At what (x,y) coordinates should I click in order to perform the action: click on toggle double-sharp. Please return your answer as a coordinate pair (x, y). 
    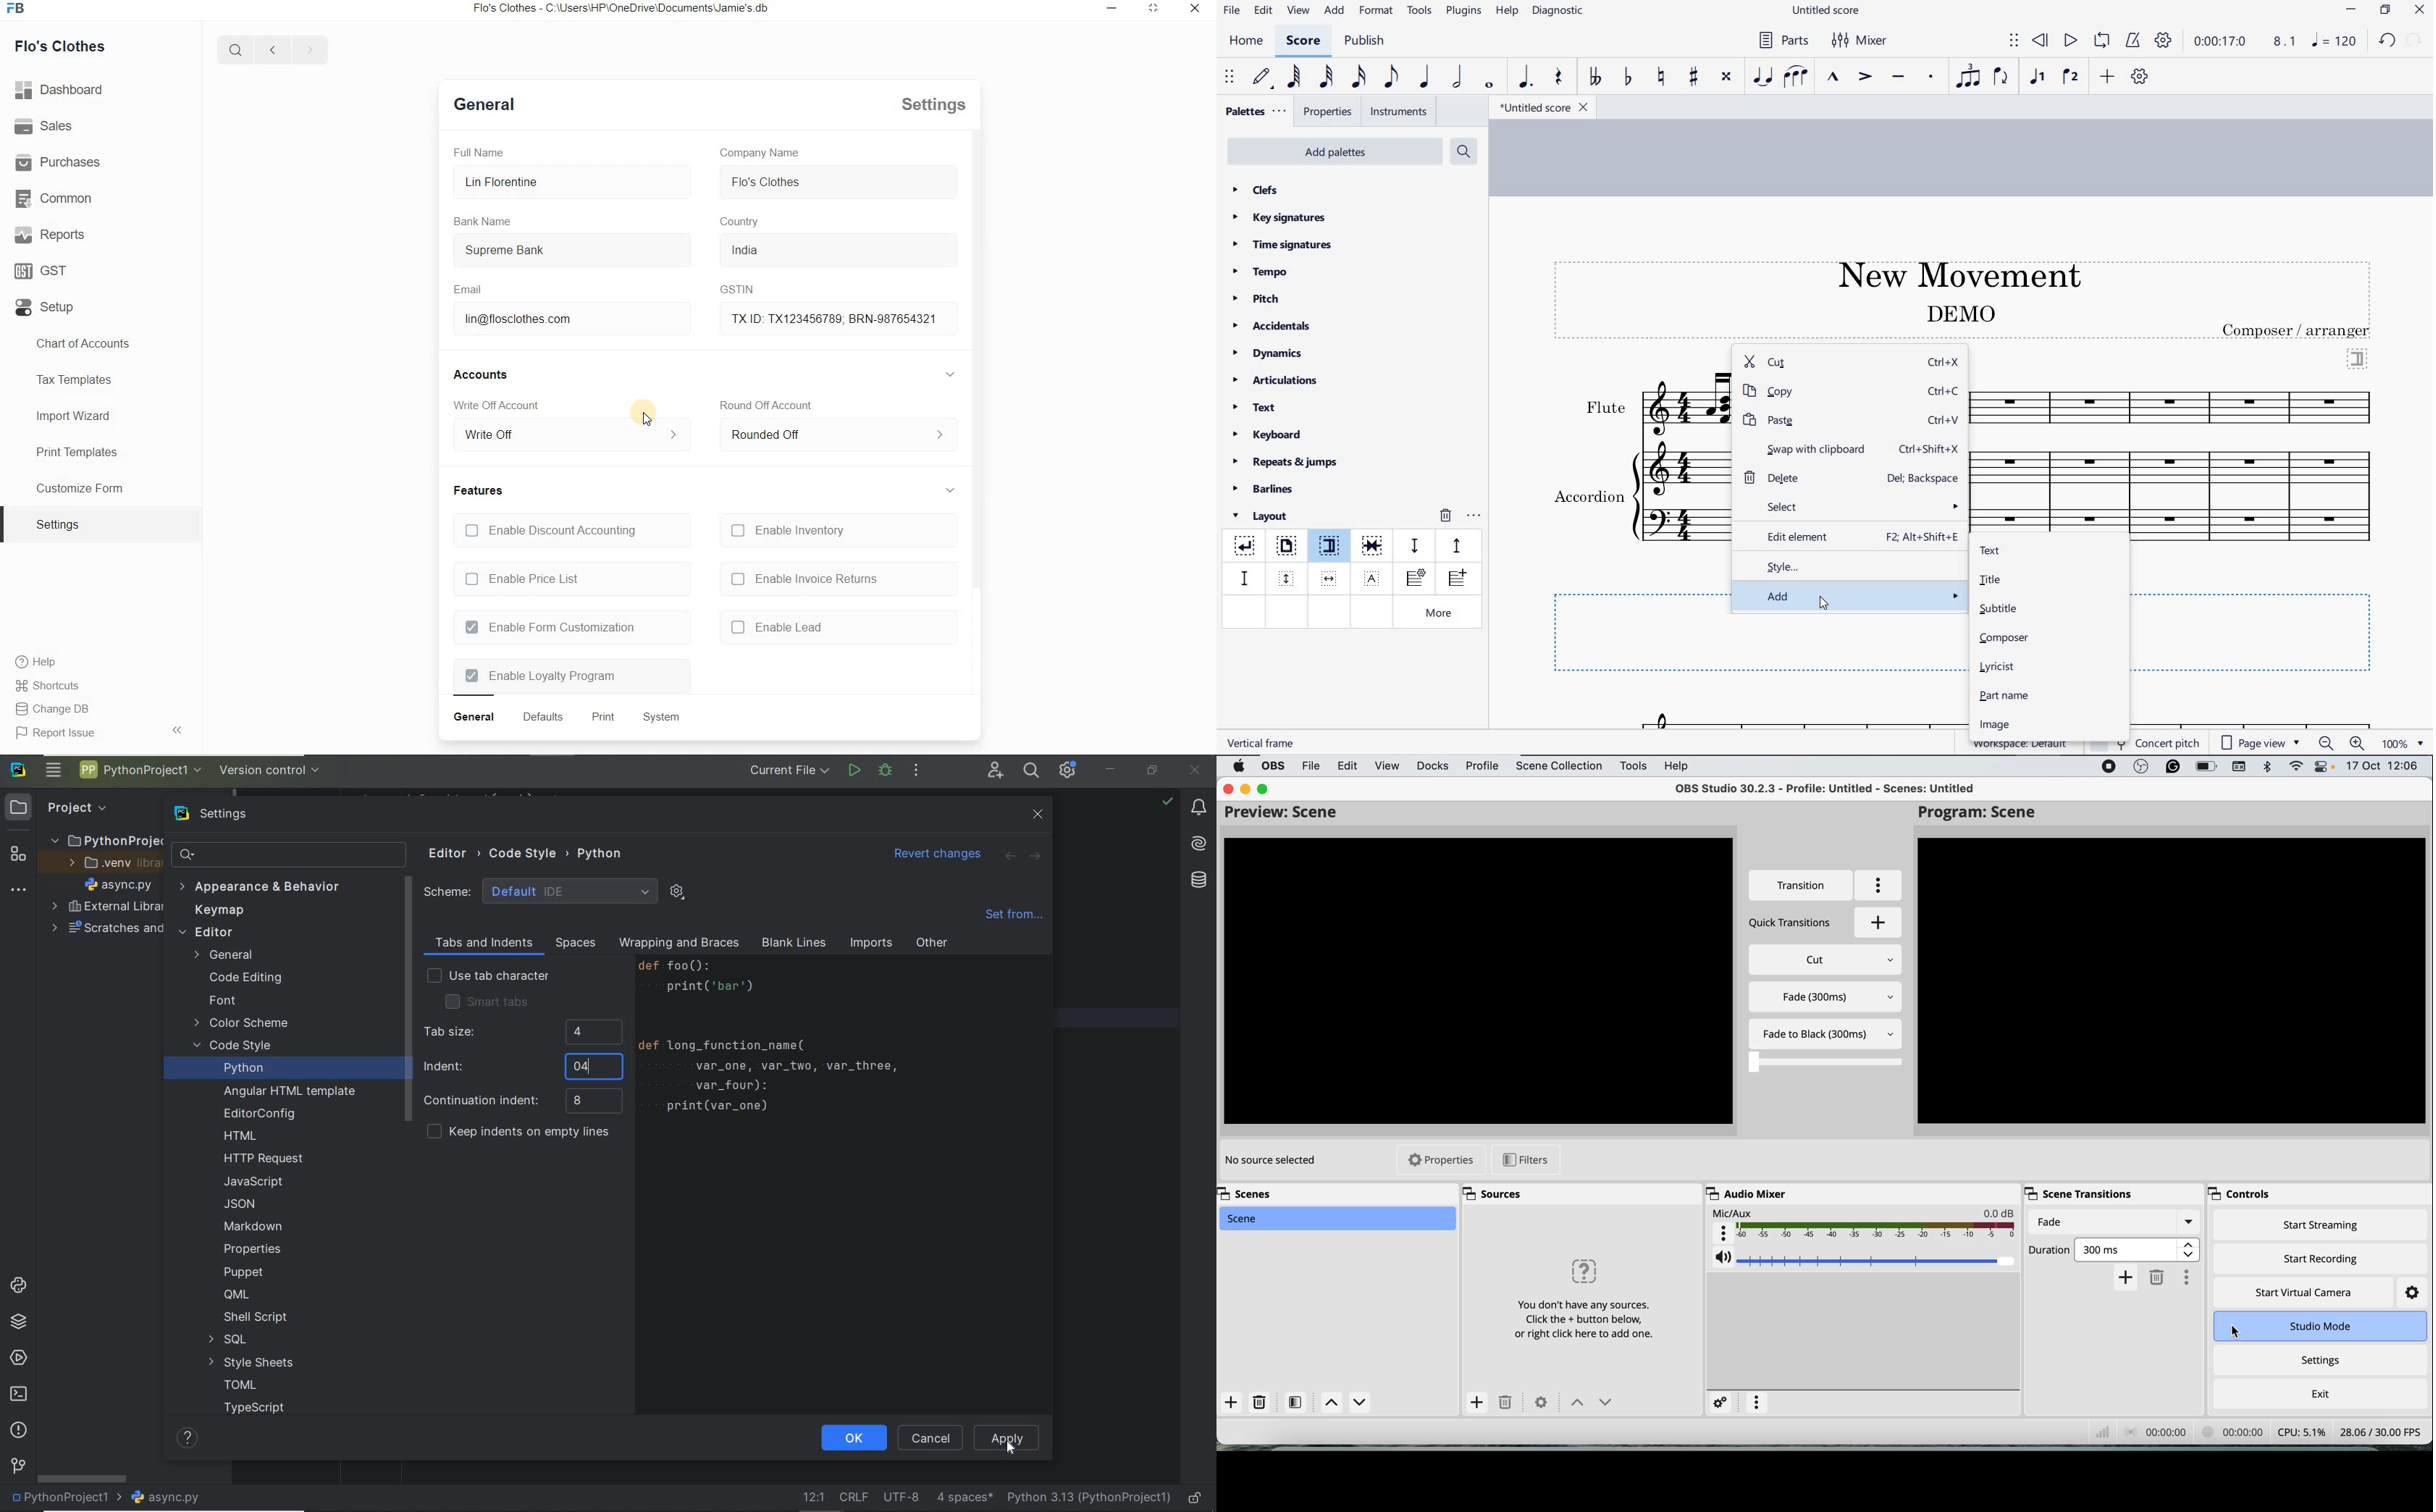
    Looking at the image, I should click on (1727, 77).